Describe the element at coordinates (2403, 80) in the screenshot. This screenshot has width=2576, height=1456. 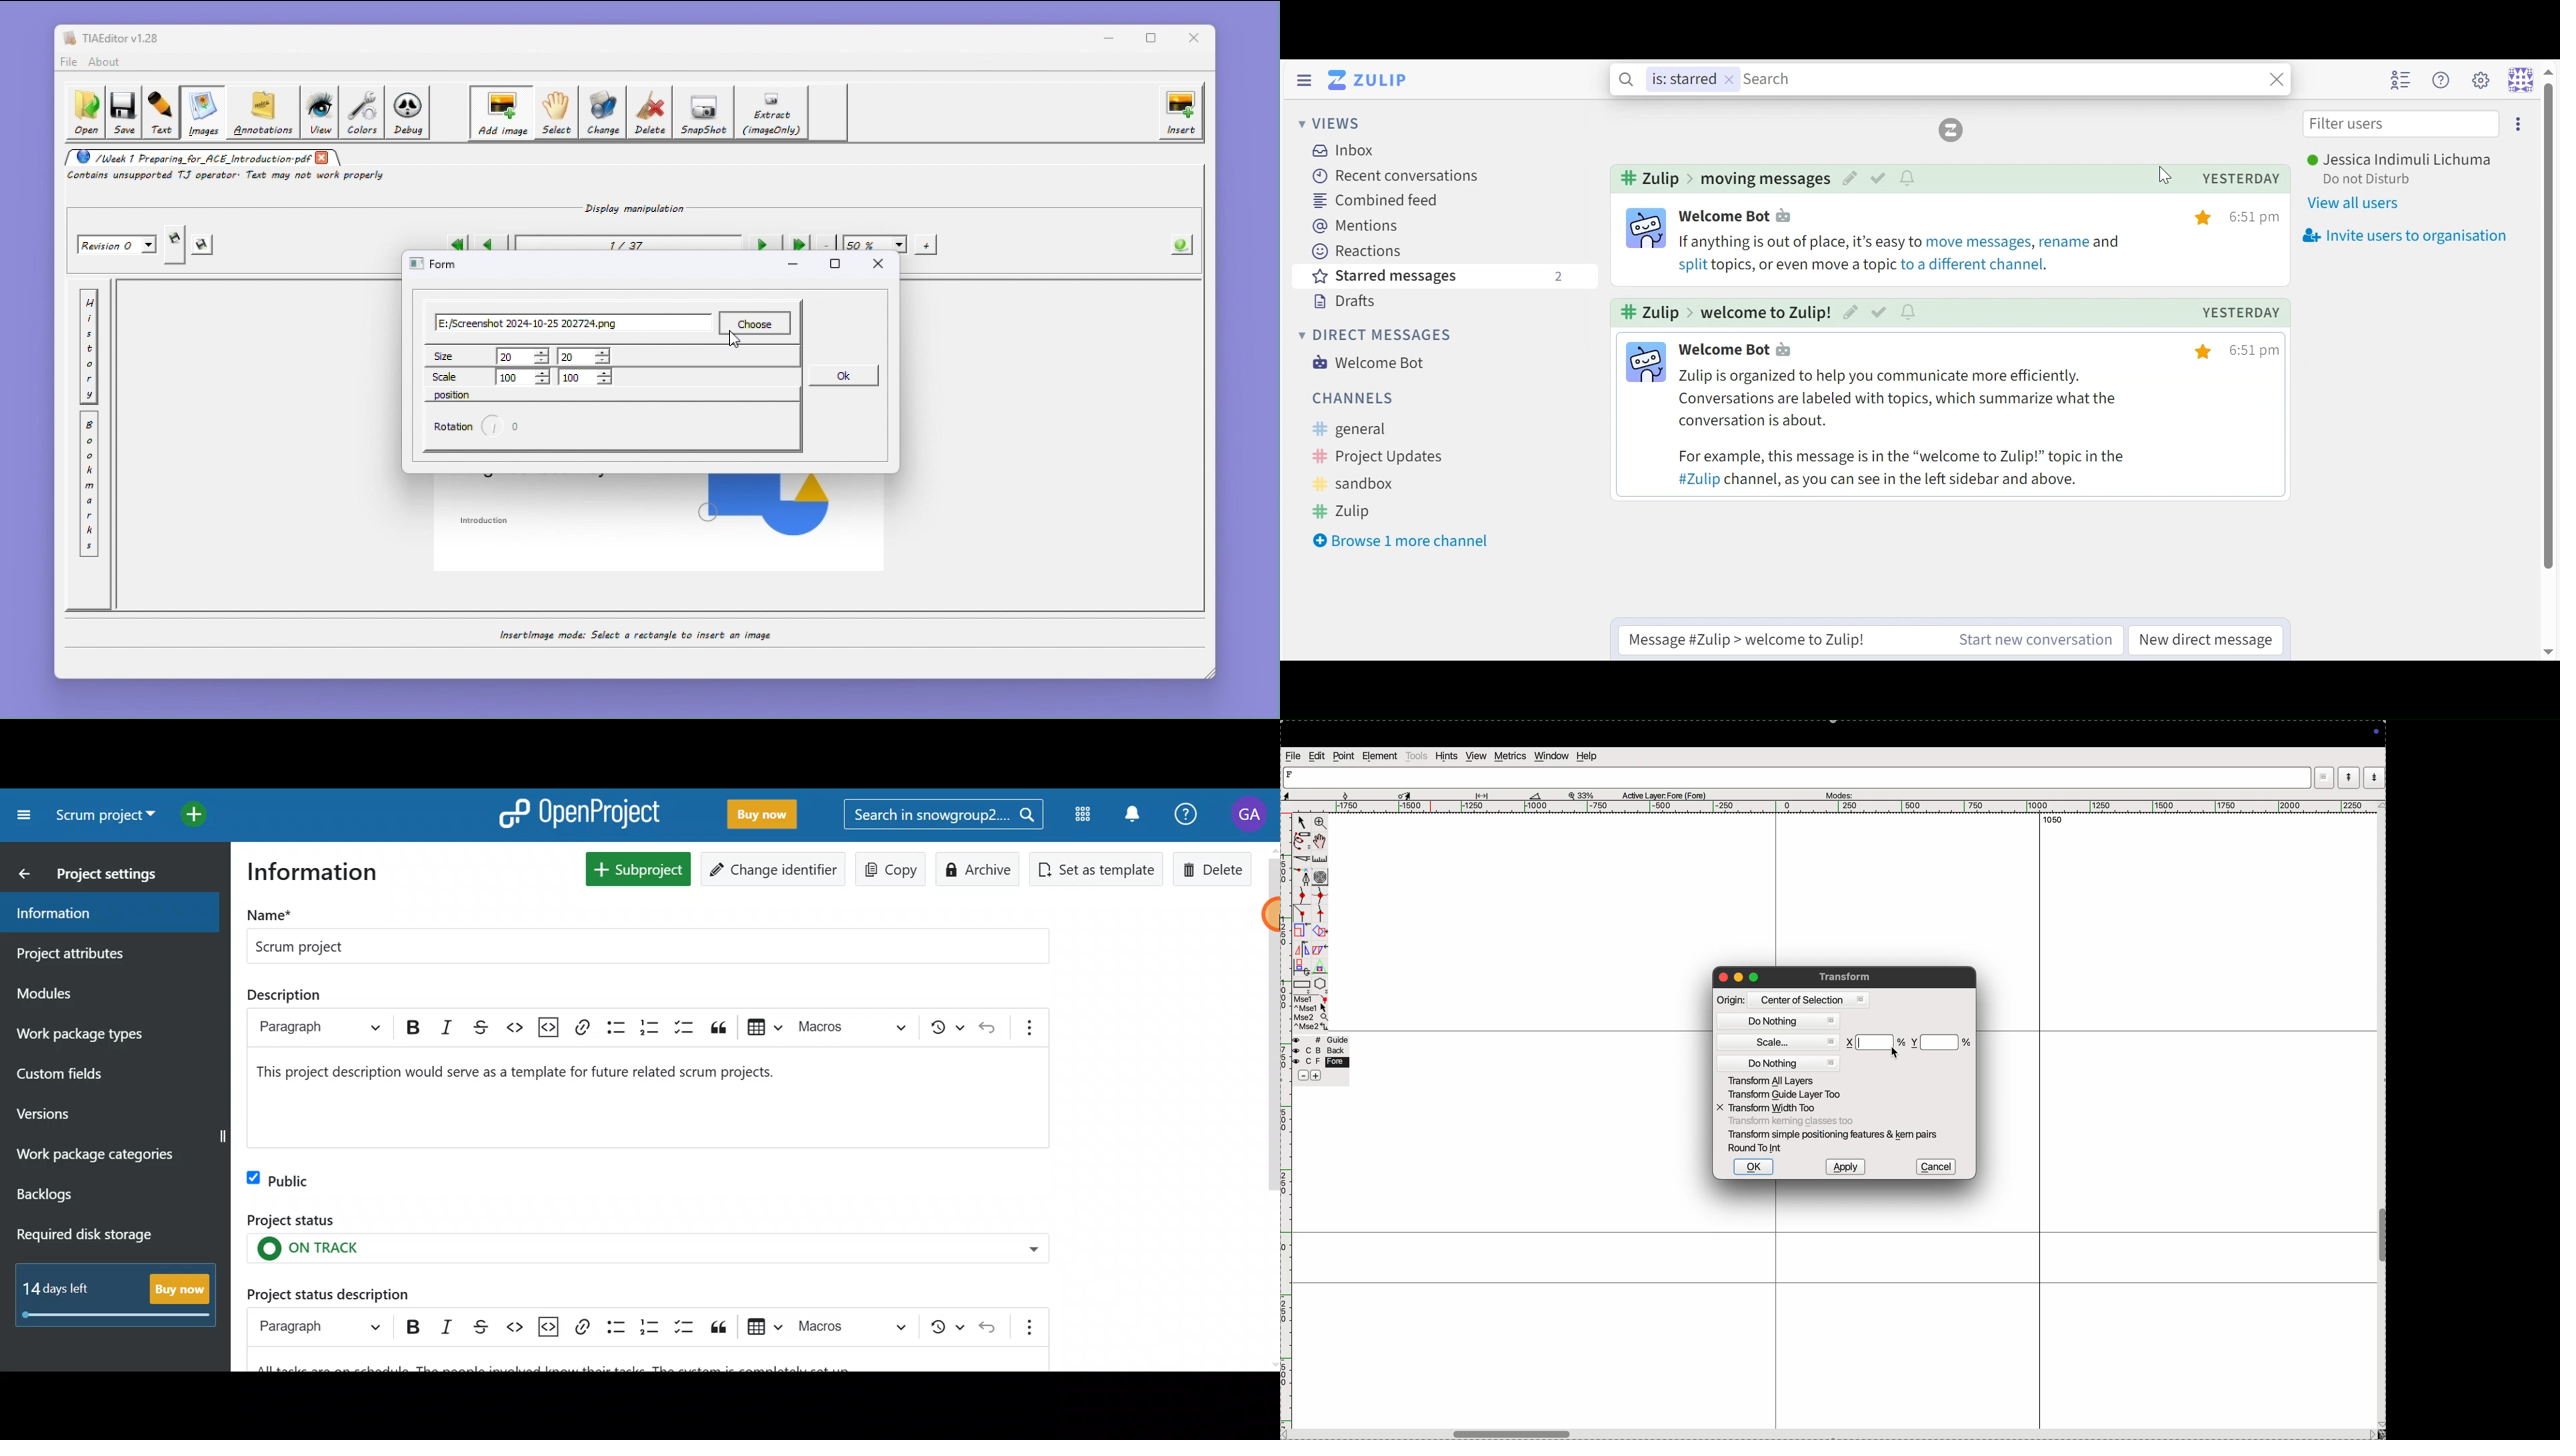
I see `Hide user list` at that location.